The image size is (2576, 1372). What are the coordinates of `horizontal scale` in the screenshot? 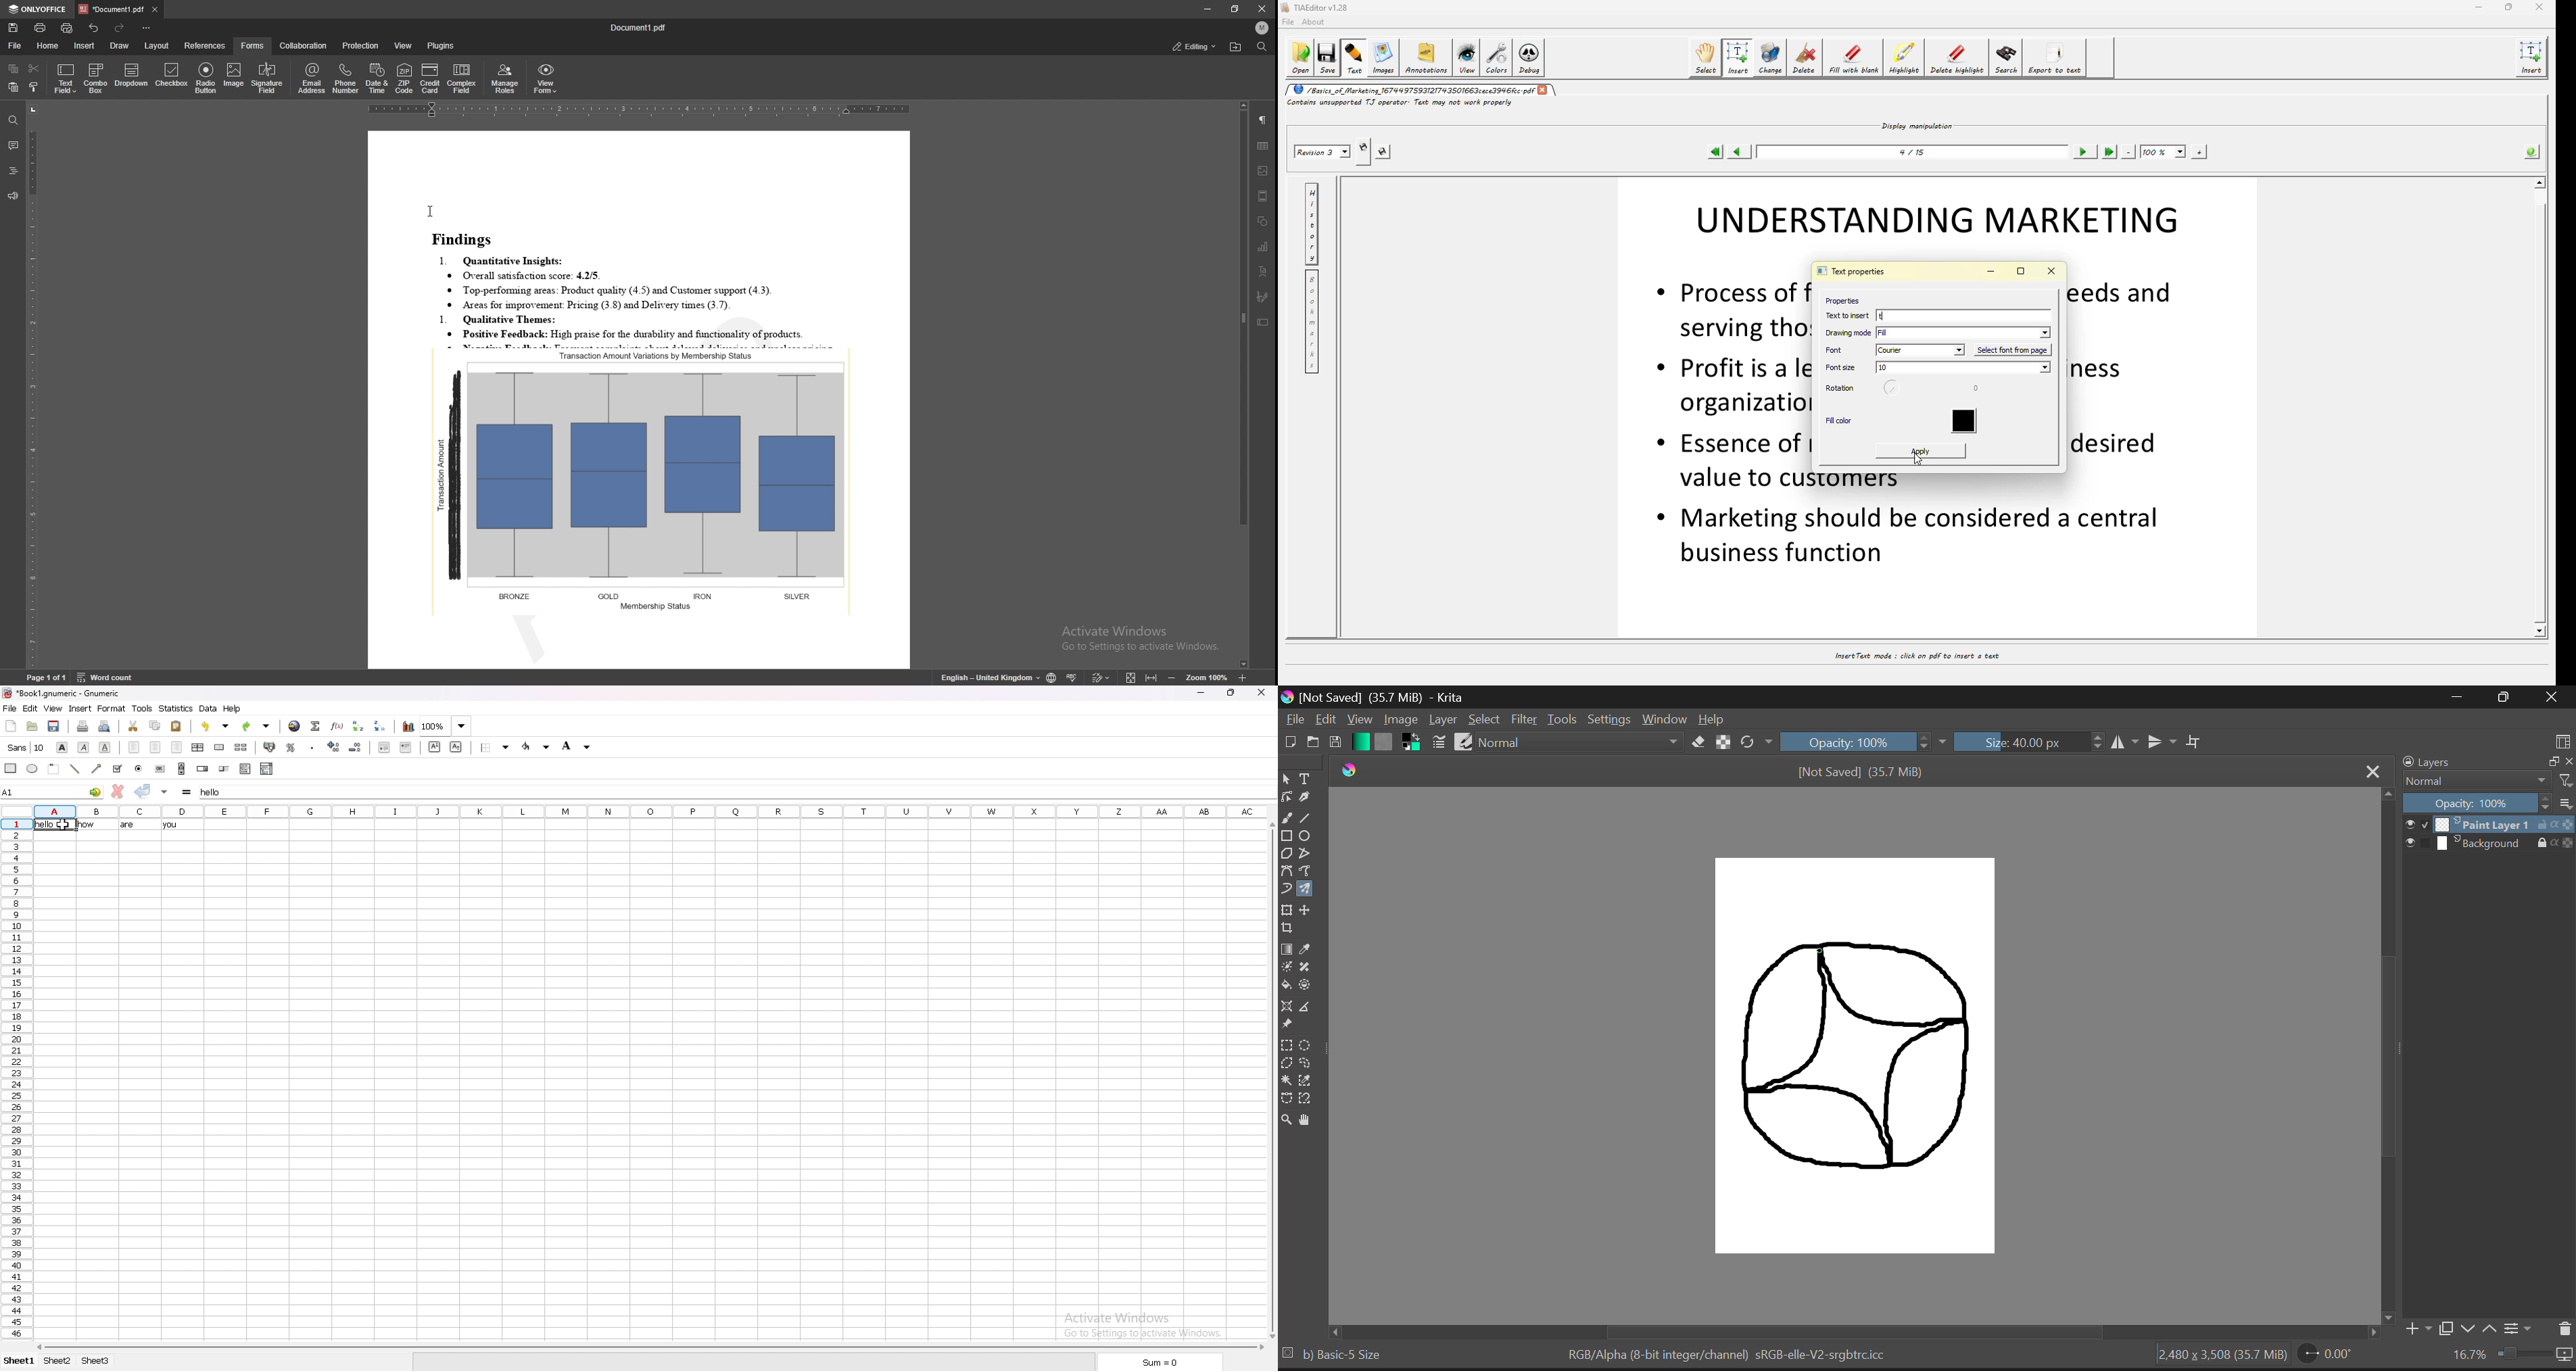 It's located at (640, 112).